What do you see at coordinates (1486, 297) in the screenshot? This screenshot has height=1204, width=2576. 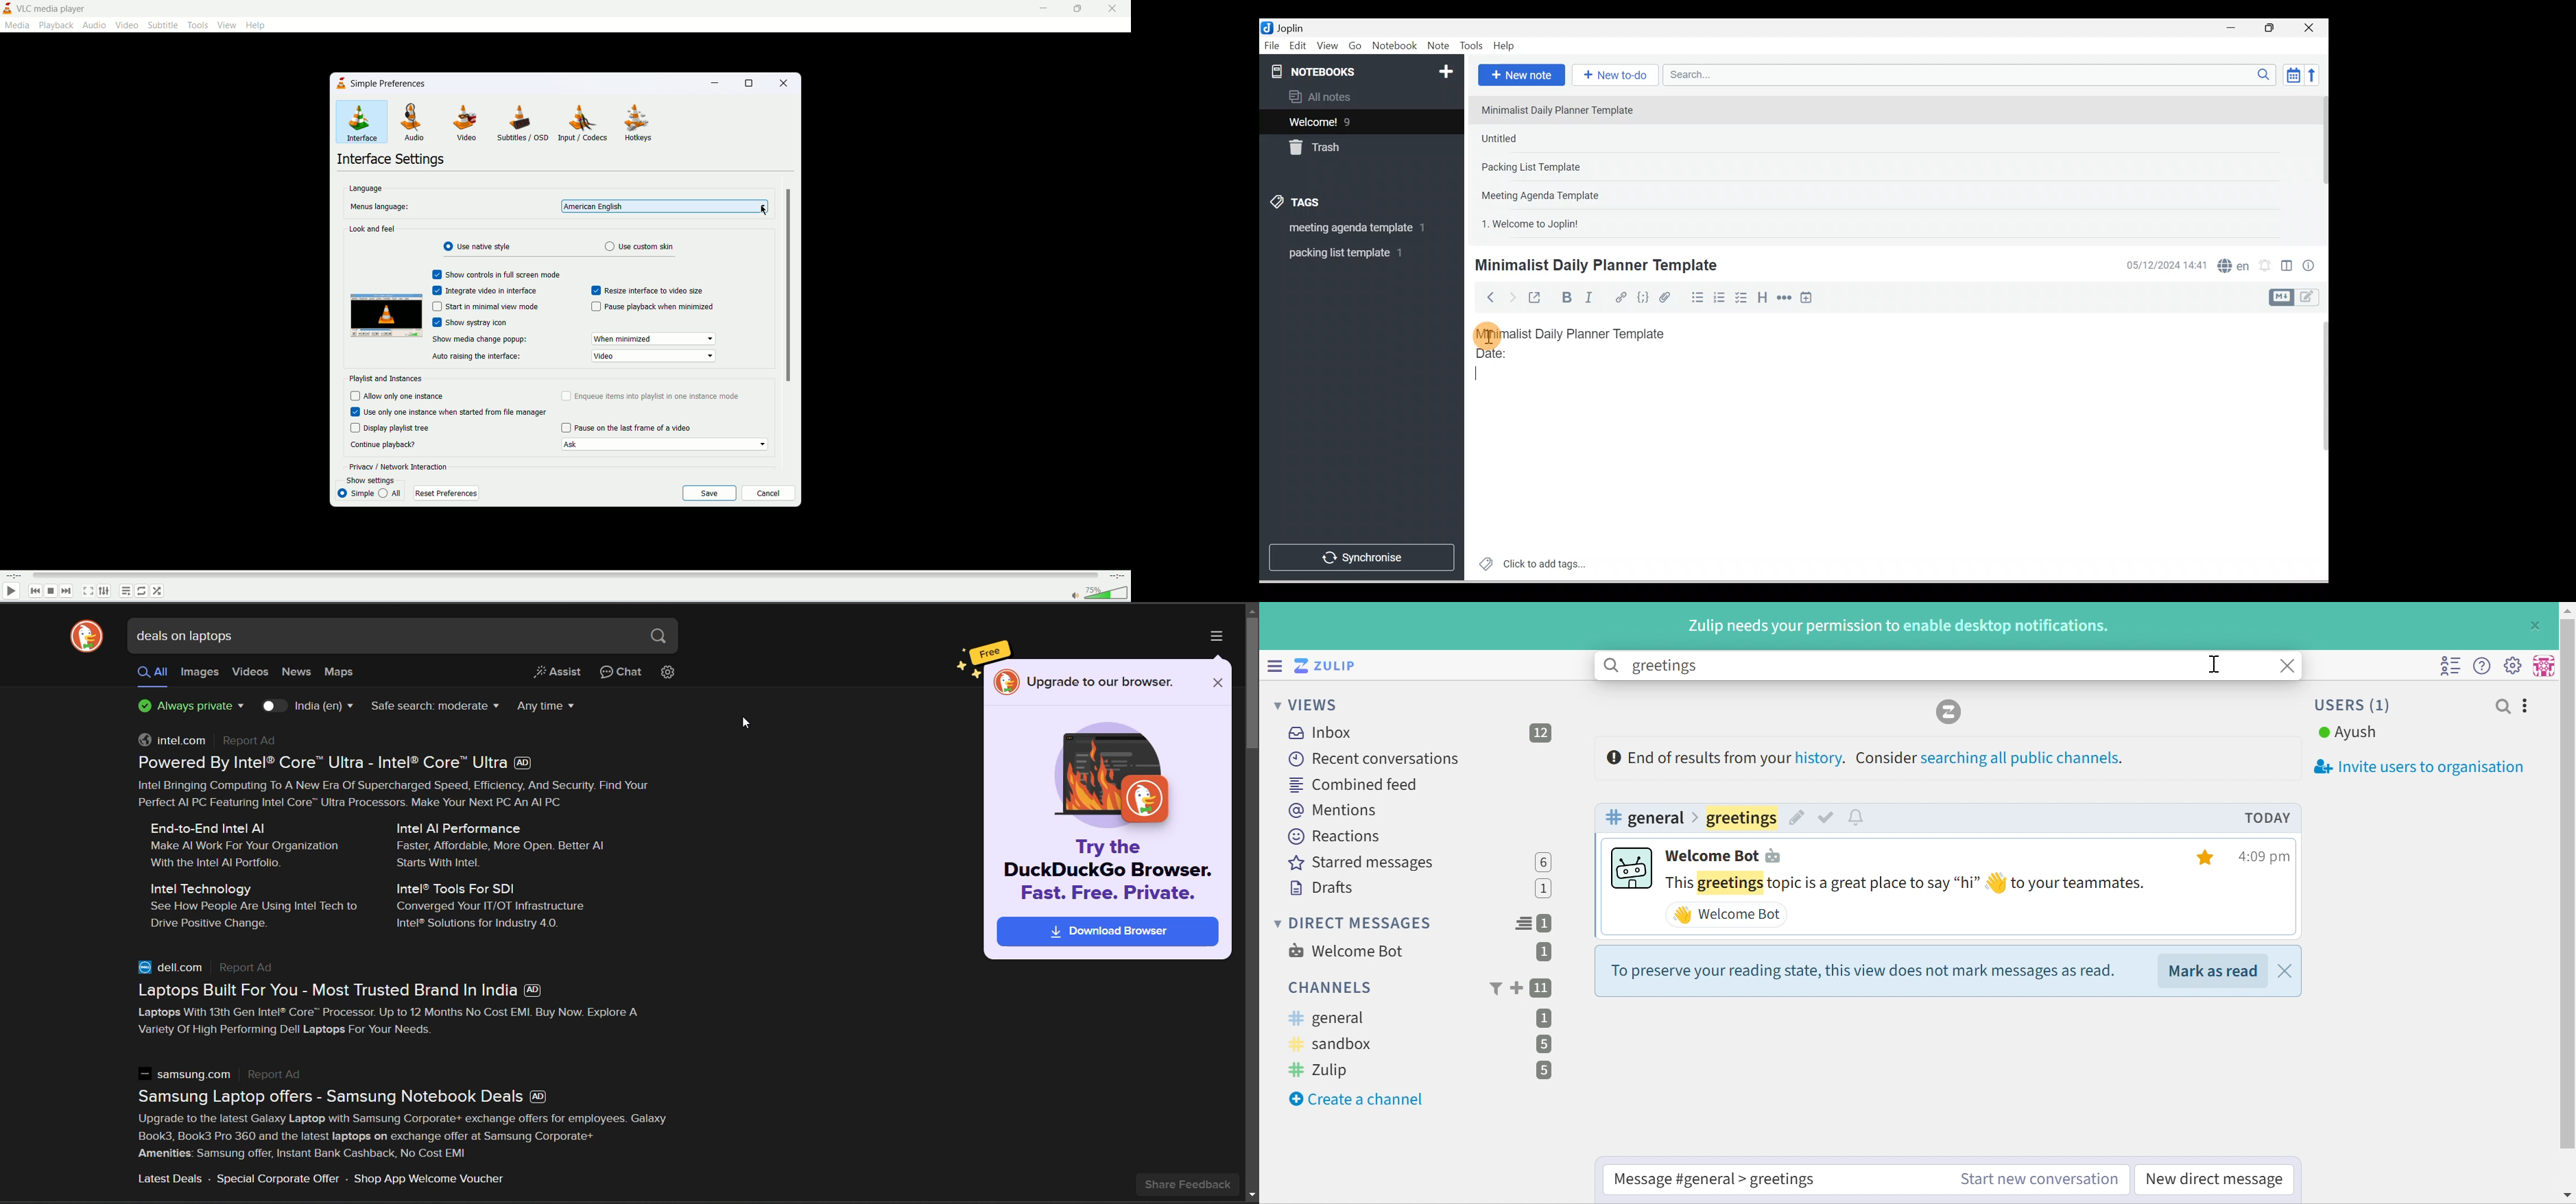 I see `Back` at bounding box center [1486, 297].